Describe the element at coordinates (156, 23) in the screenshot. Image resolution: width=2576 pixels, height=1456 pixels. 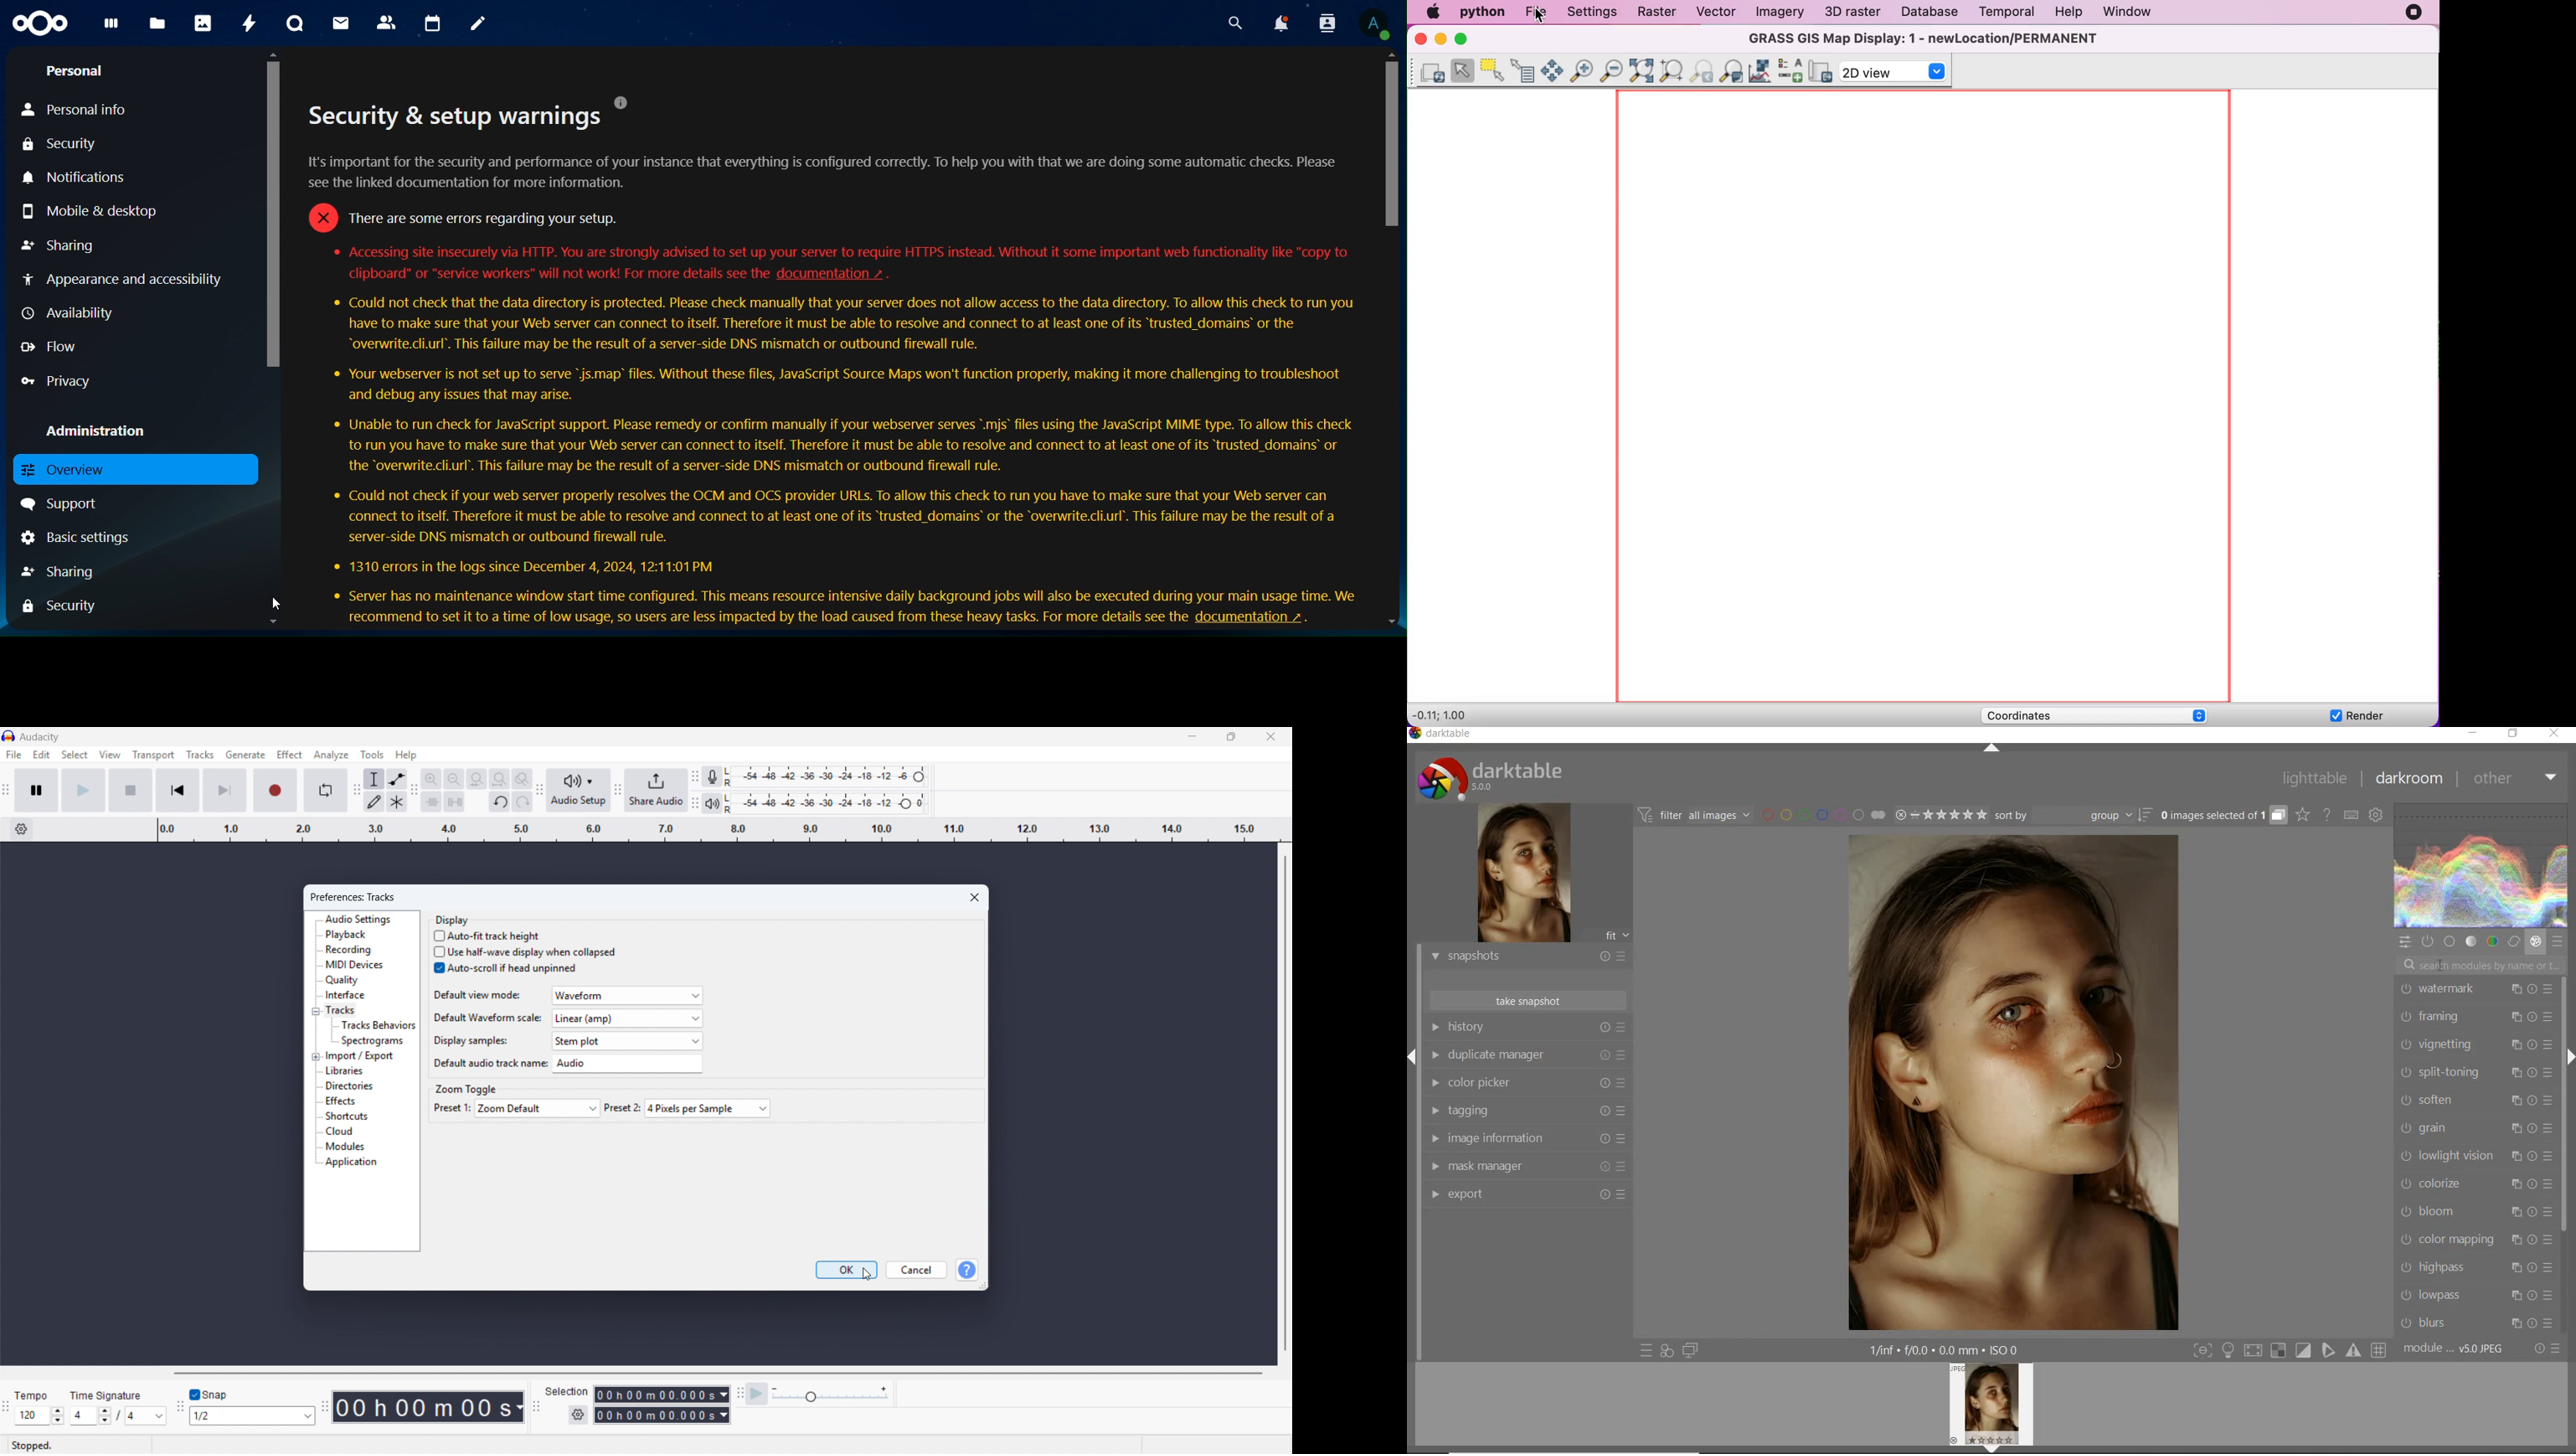
I see `files` at that location.